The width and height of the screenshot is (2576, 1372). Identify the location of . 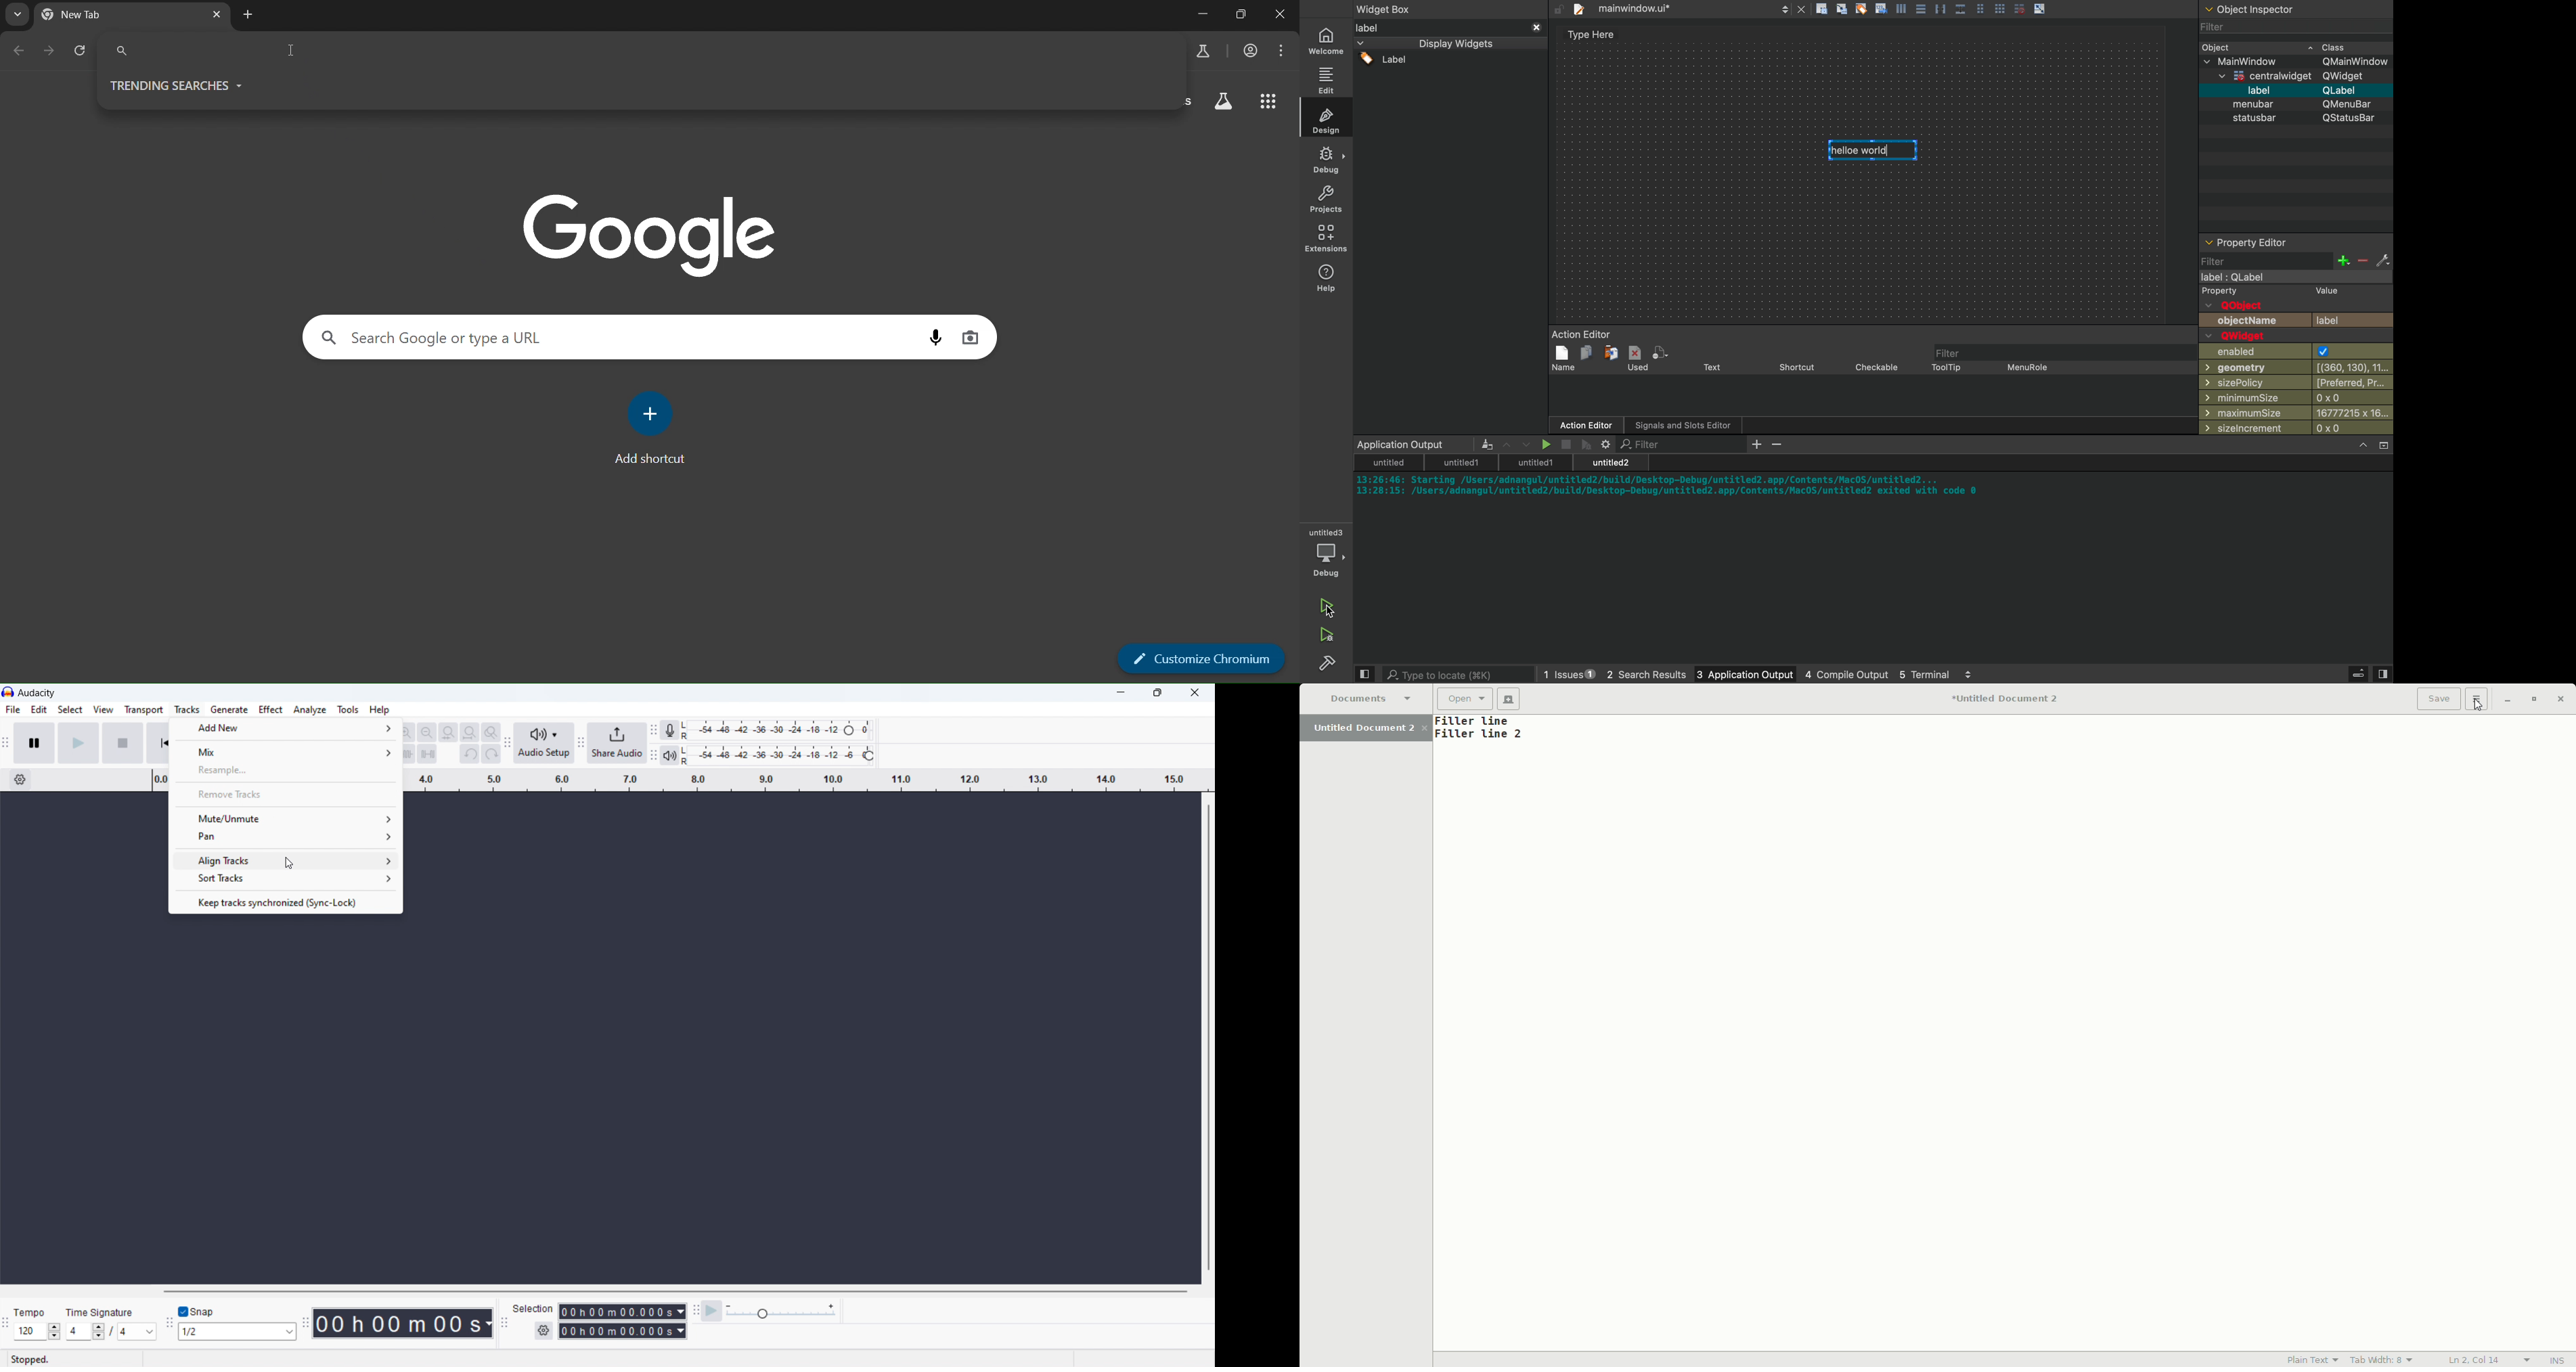
(2289, 105).